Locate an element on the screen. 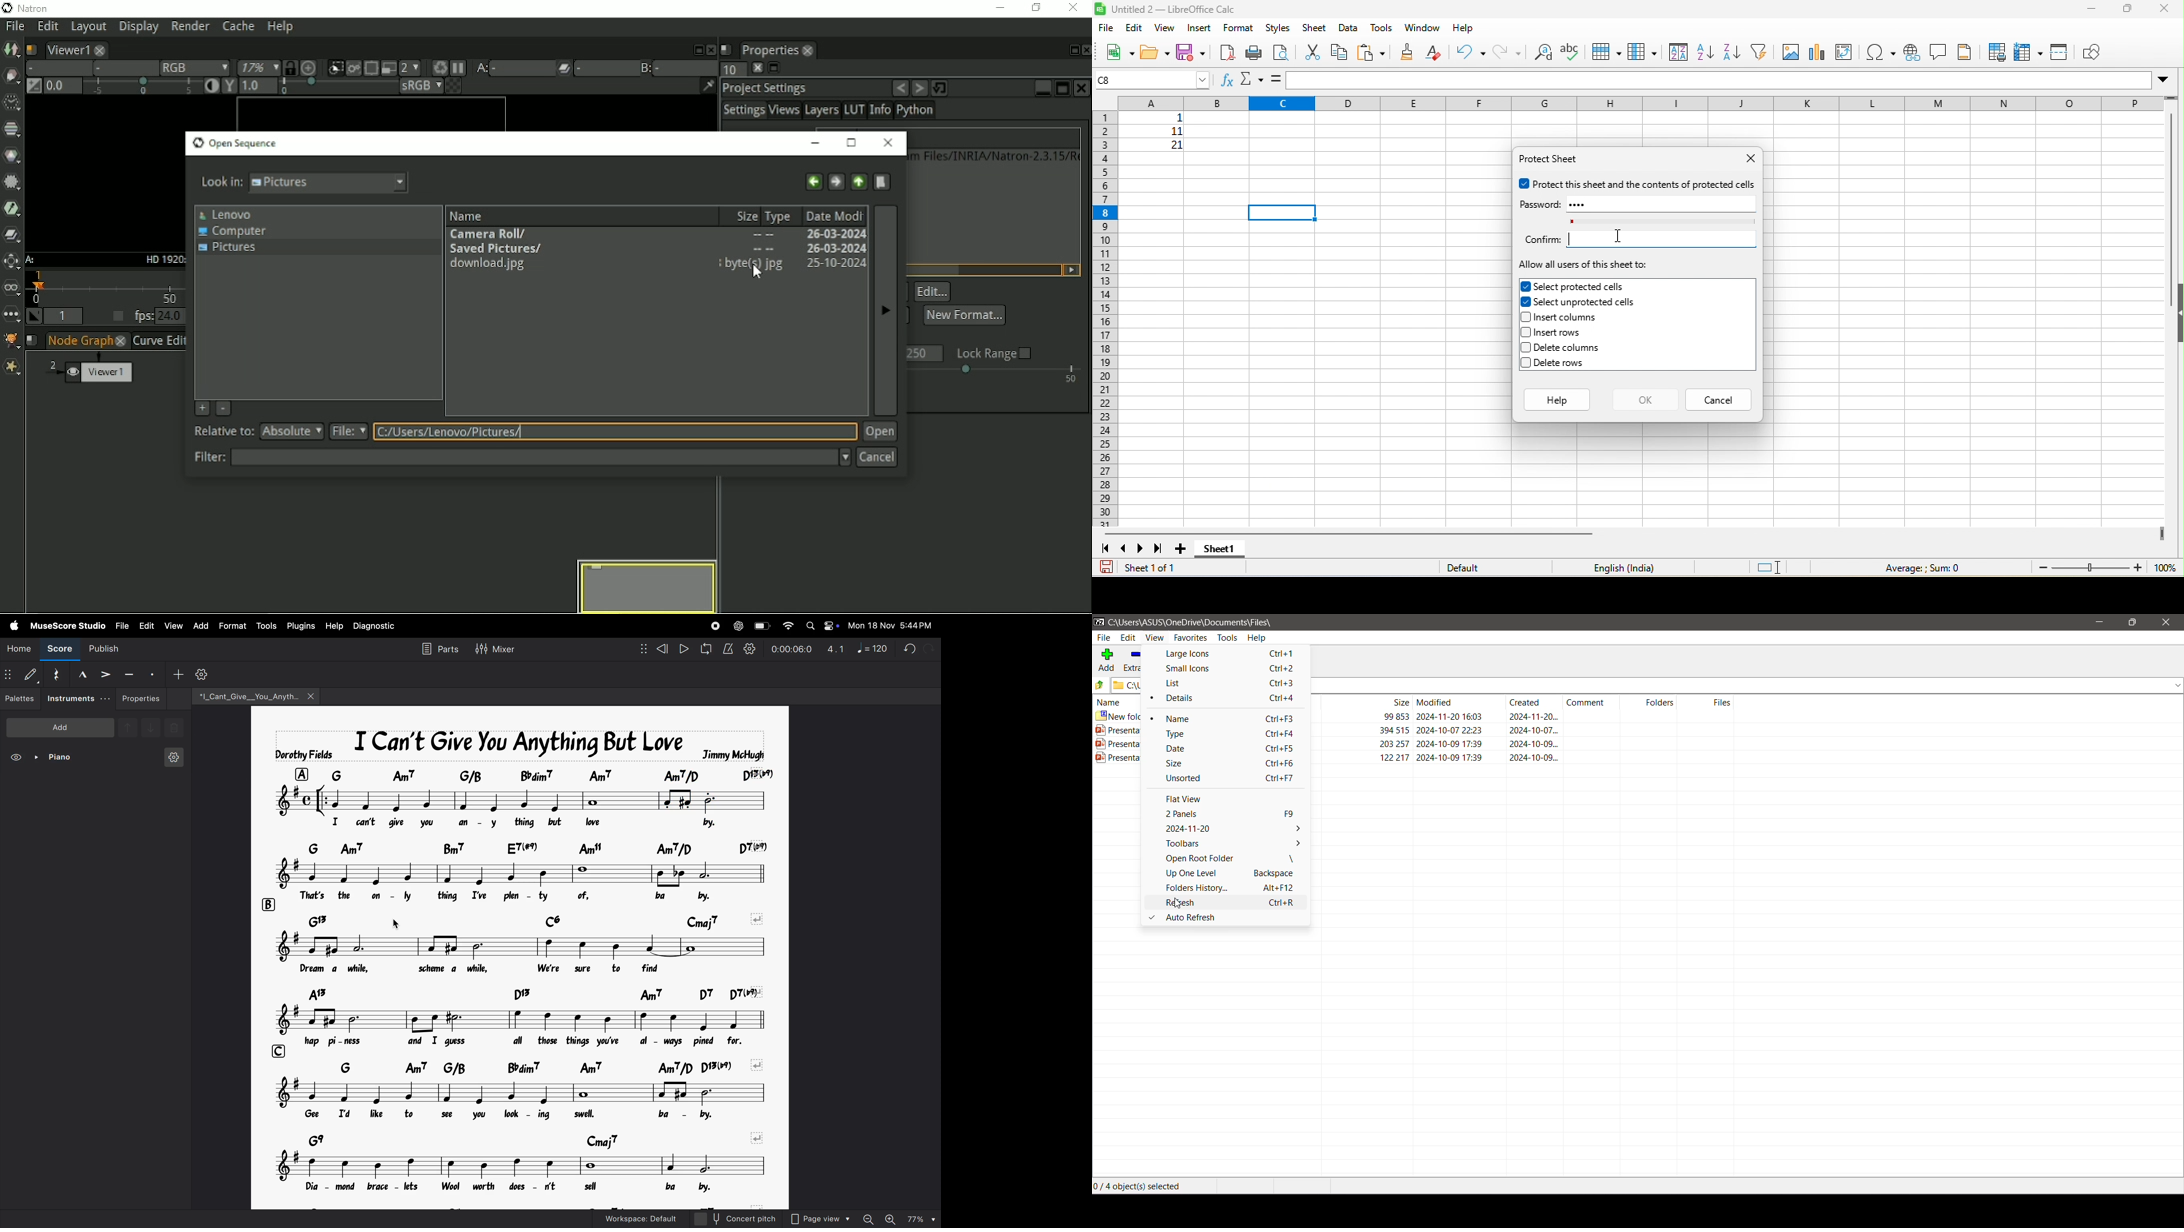 This screenshot has width=2184, height=1232. notes is located at coordinates (464, 800).